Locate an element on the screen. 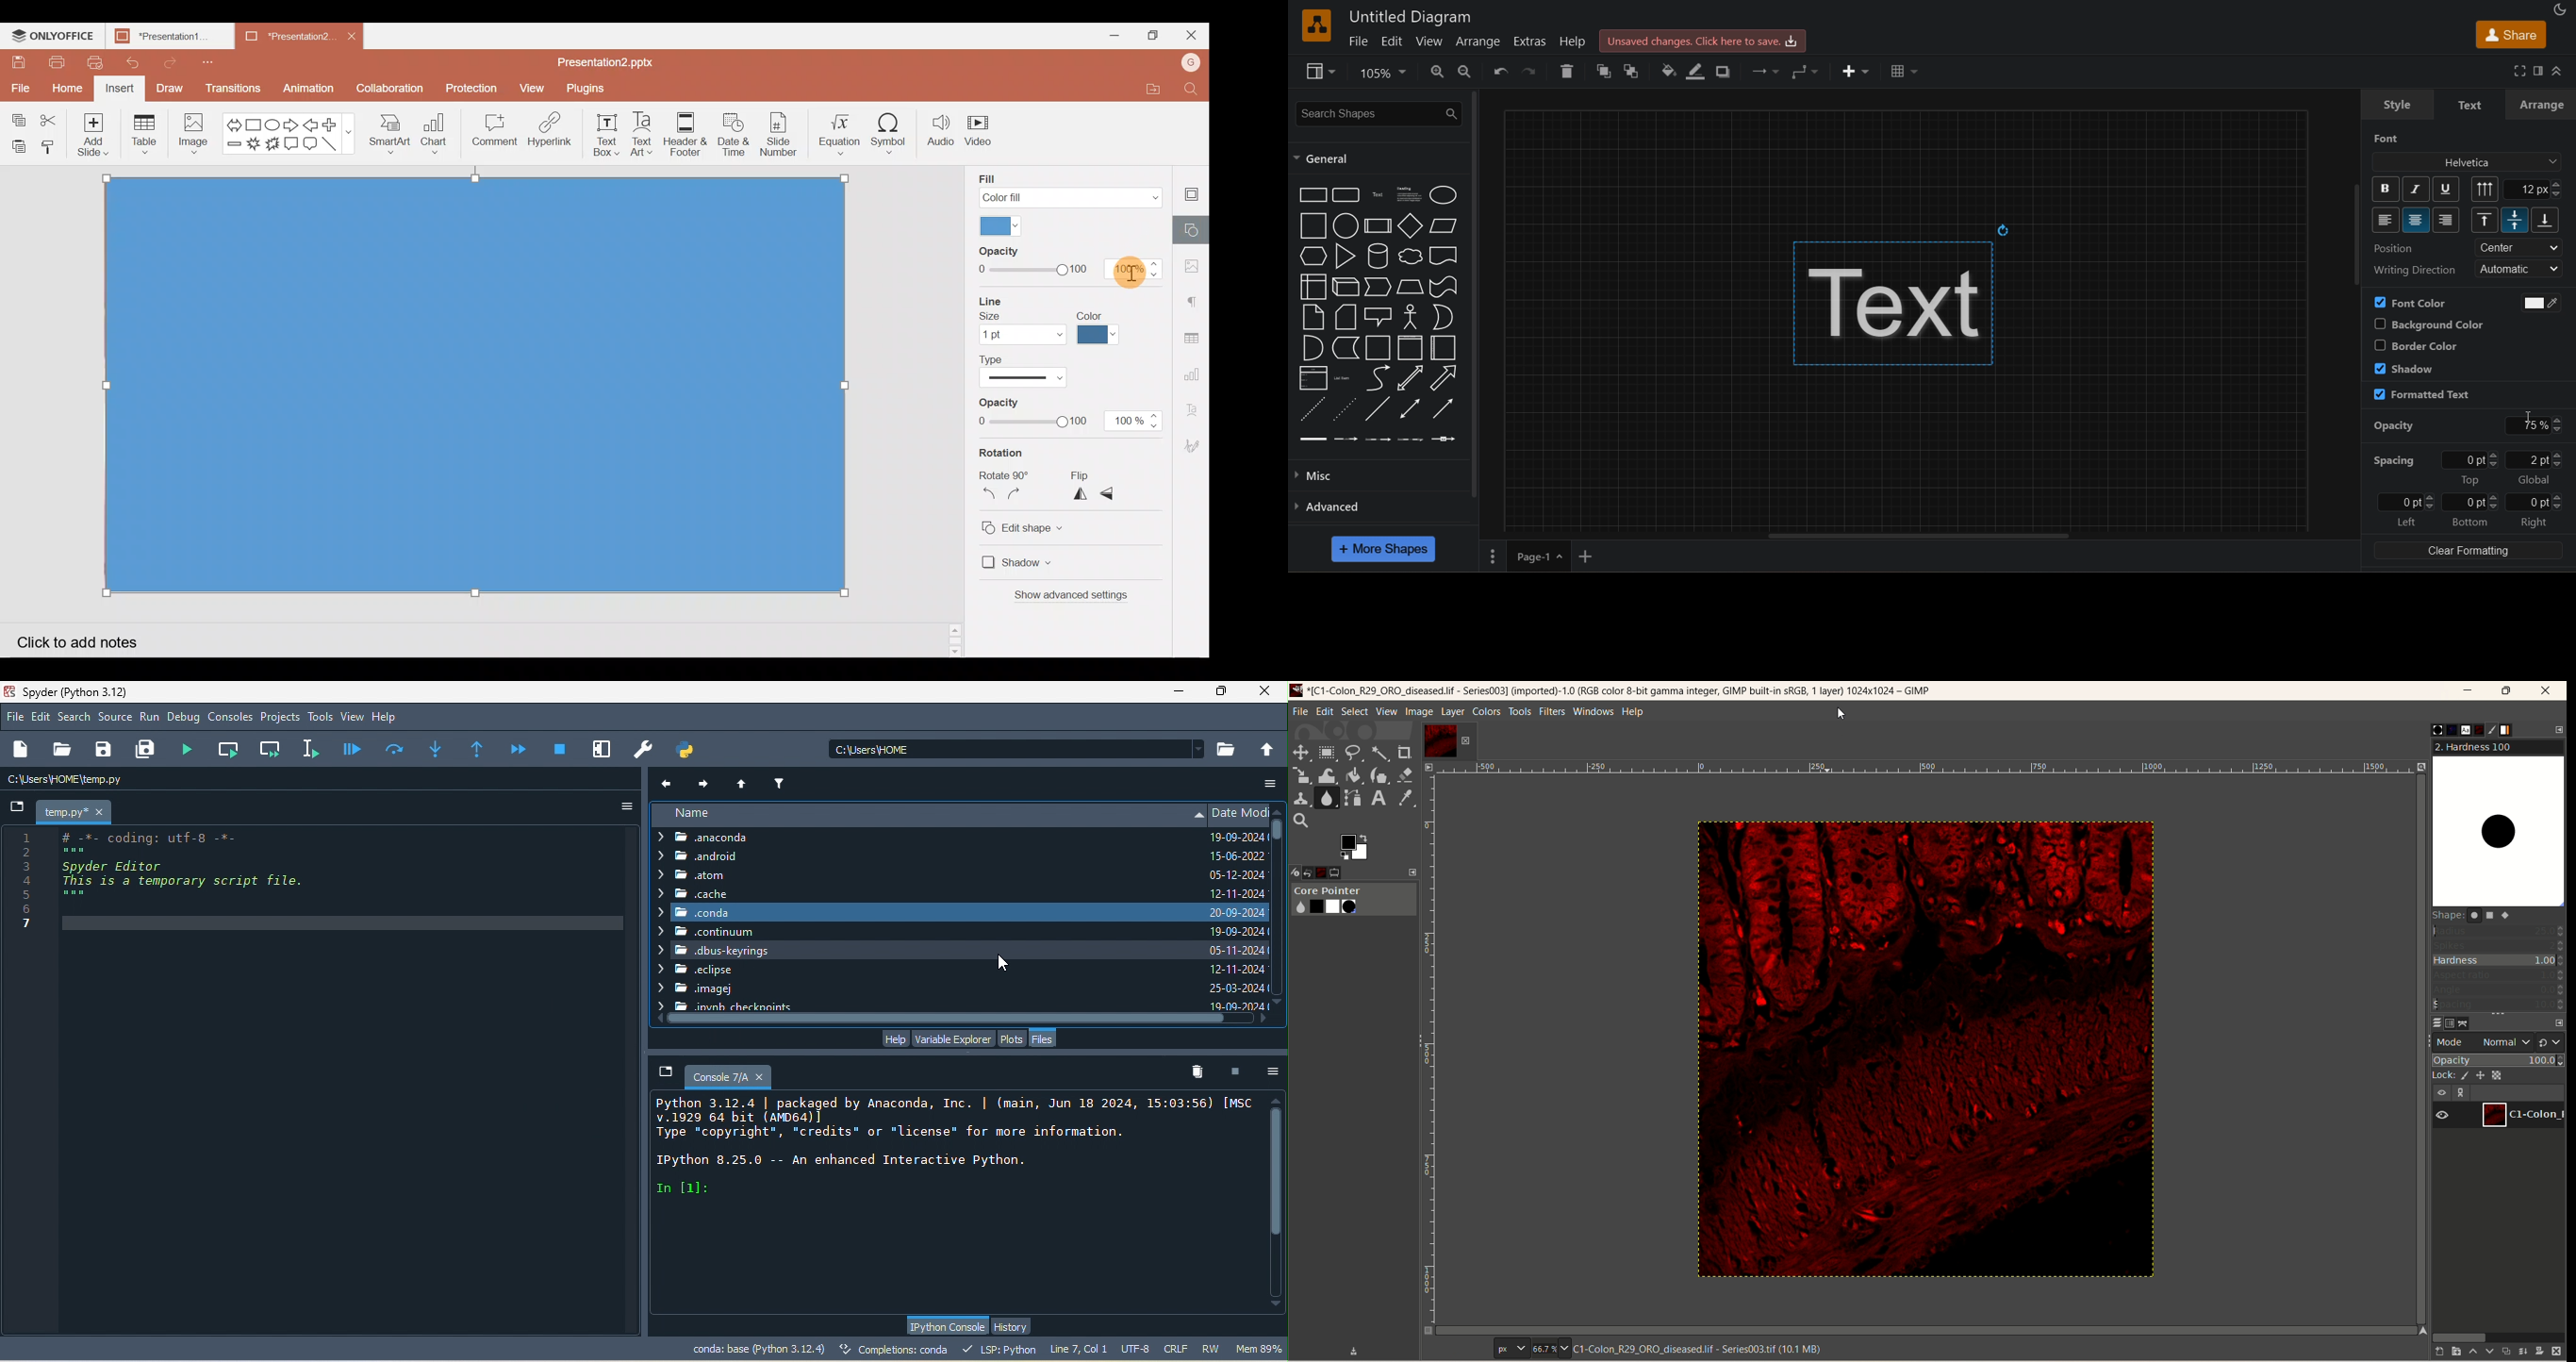 The width and height of the screenshot is (2576, 1372). conda base is located at coordinates (758, 1349).